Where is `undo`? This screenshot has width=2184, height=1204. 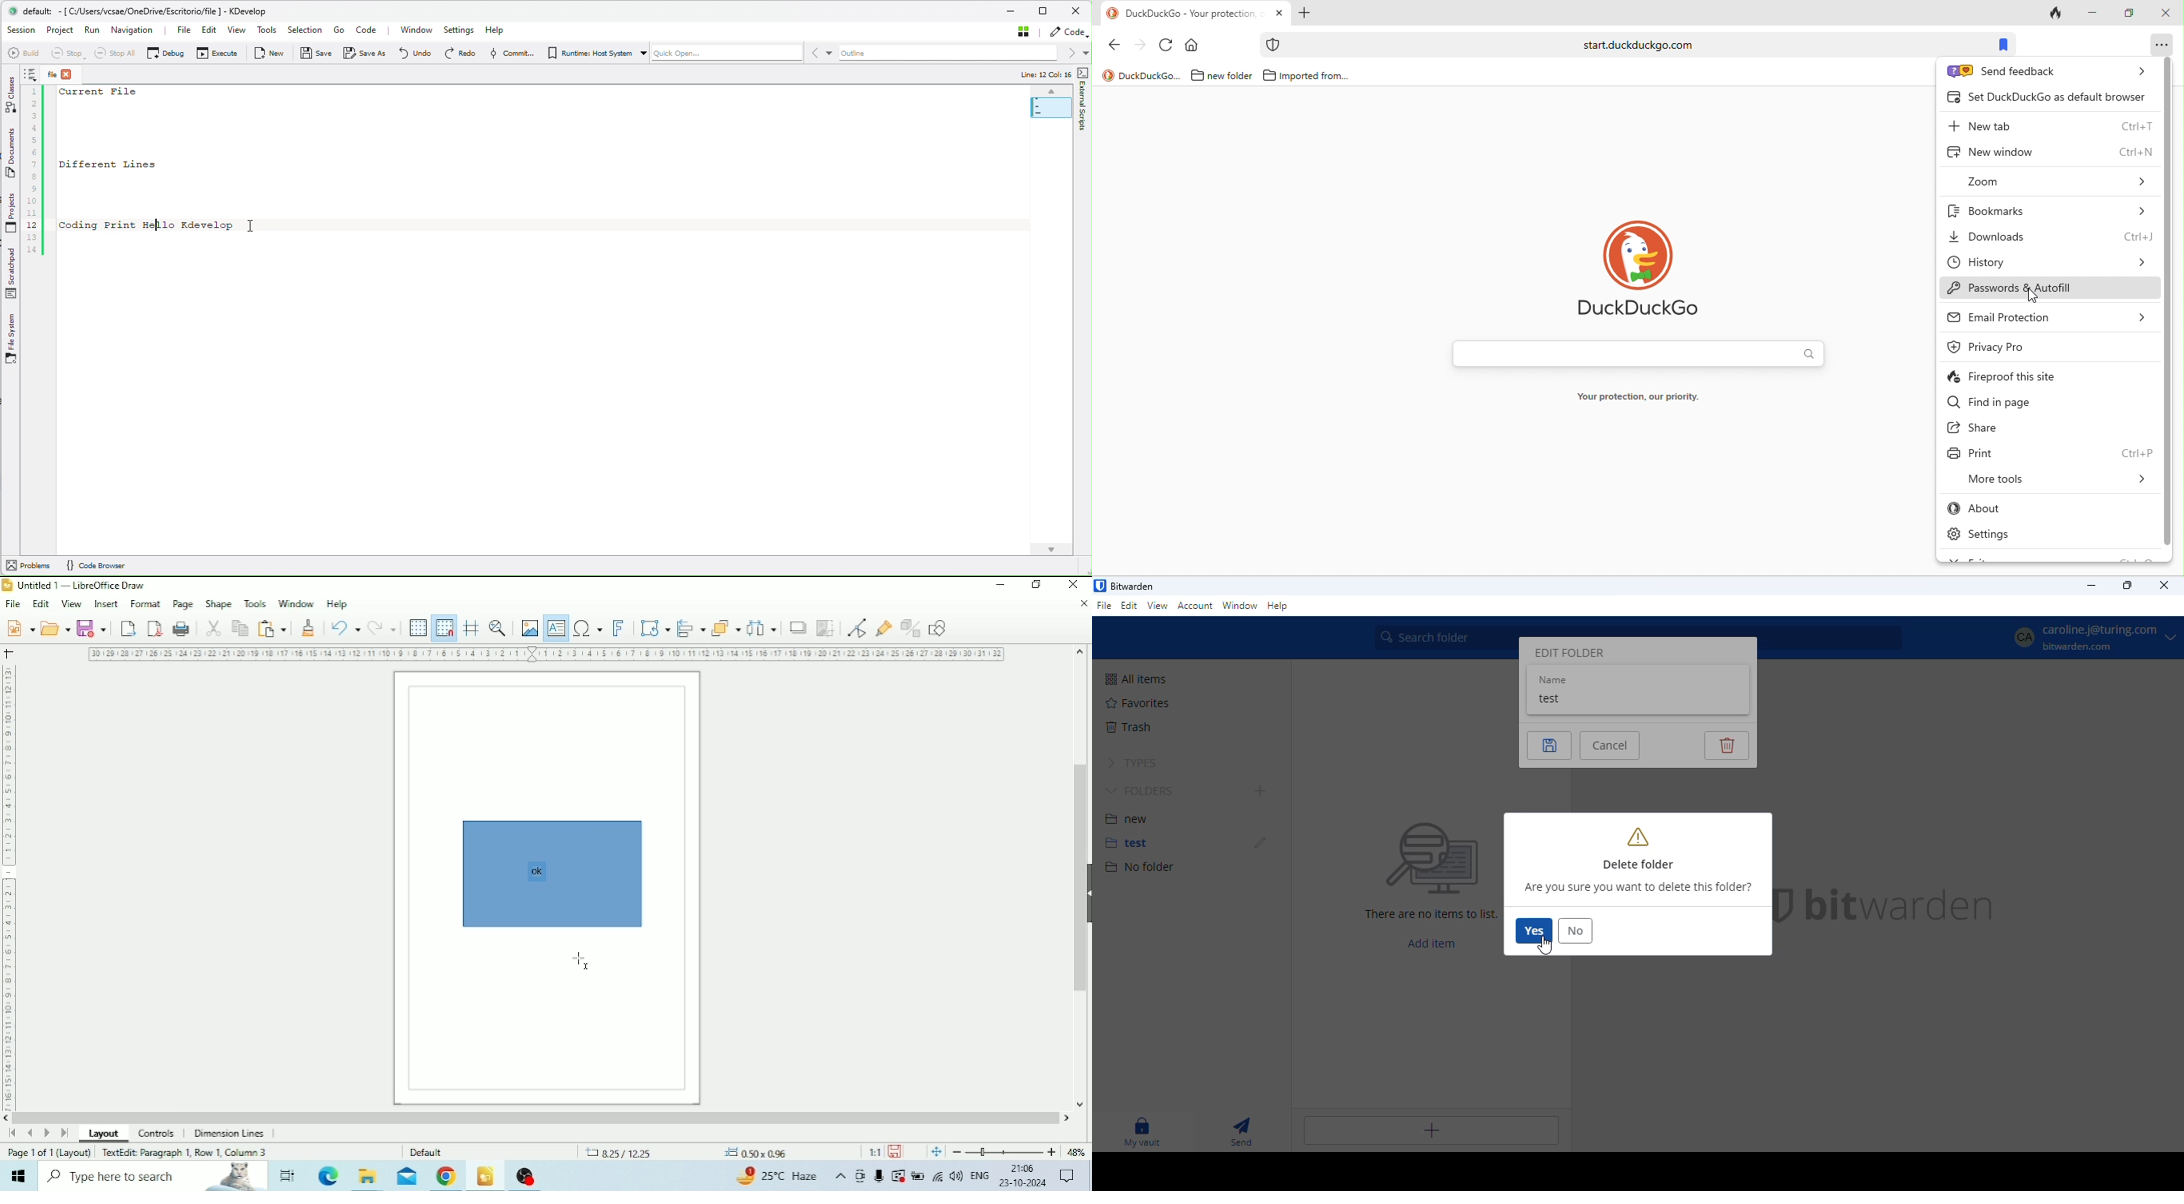 undo is located at coordinates (345, 628).